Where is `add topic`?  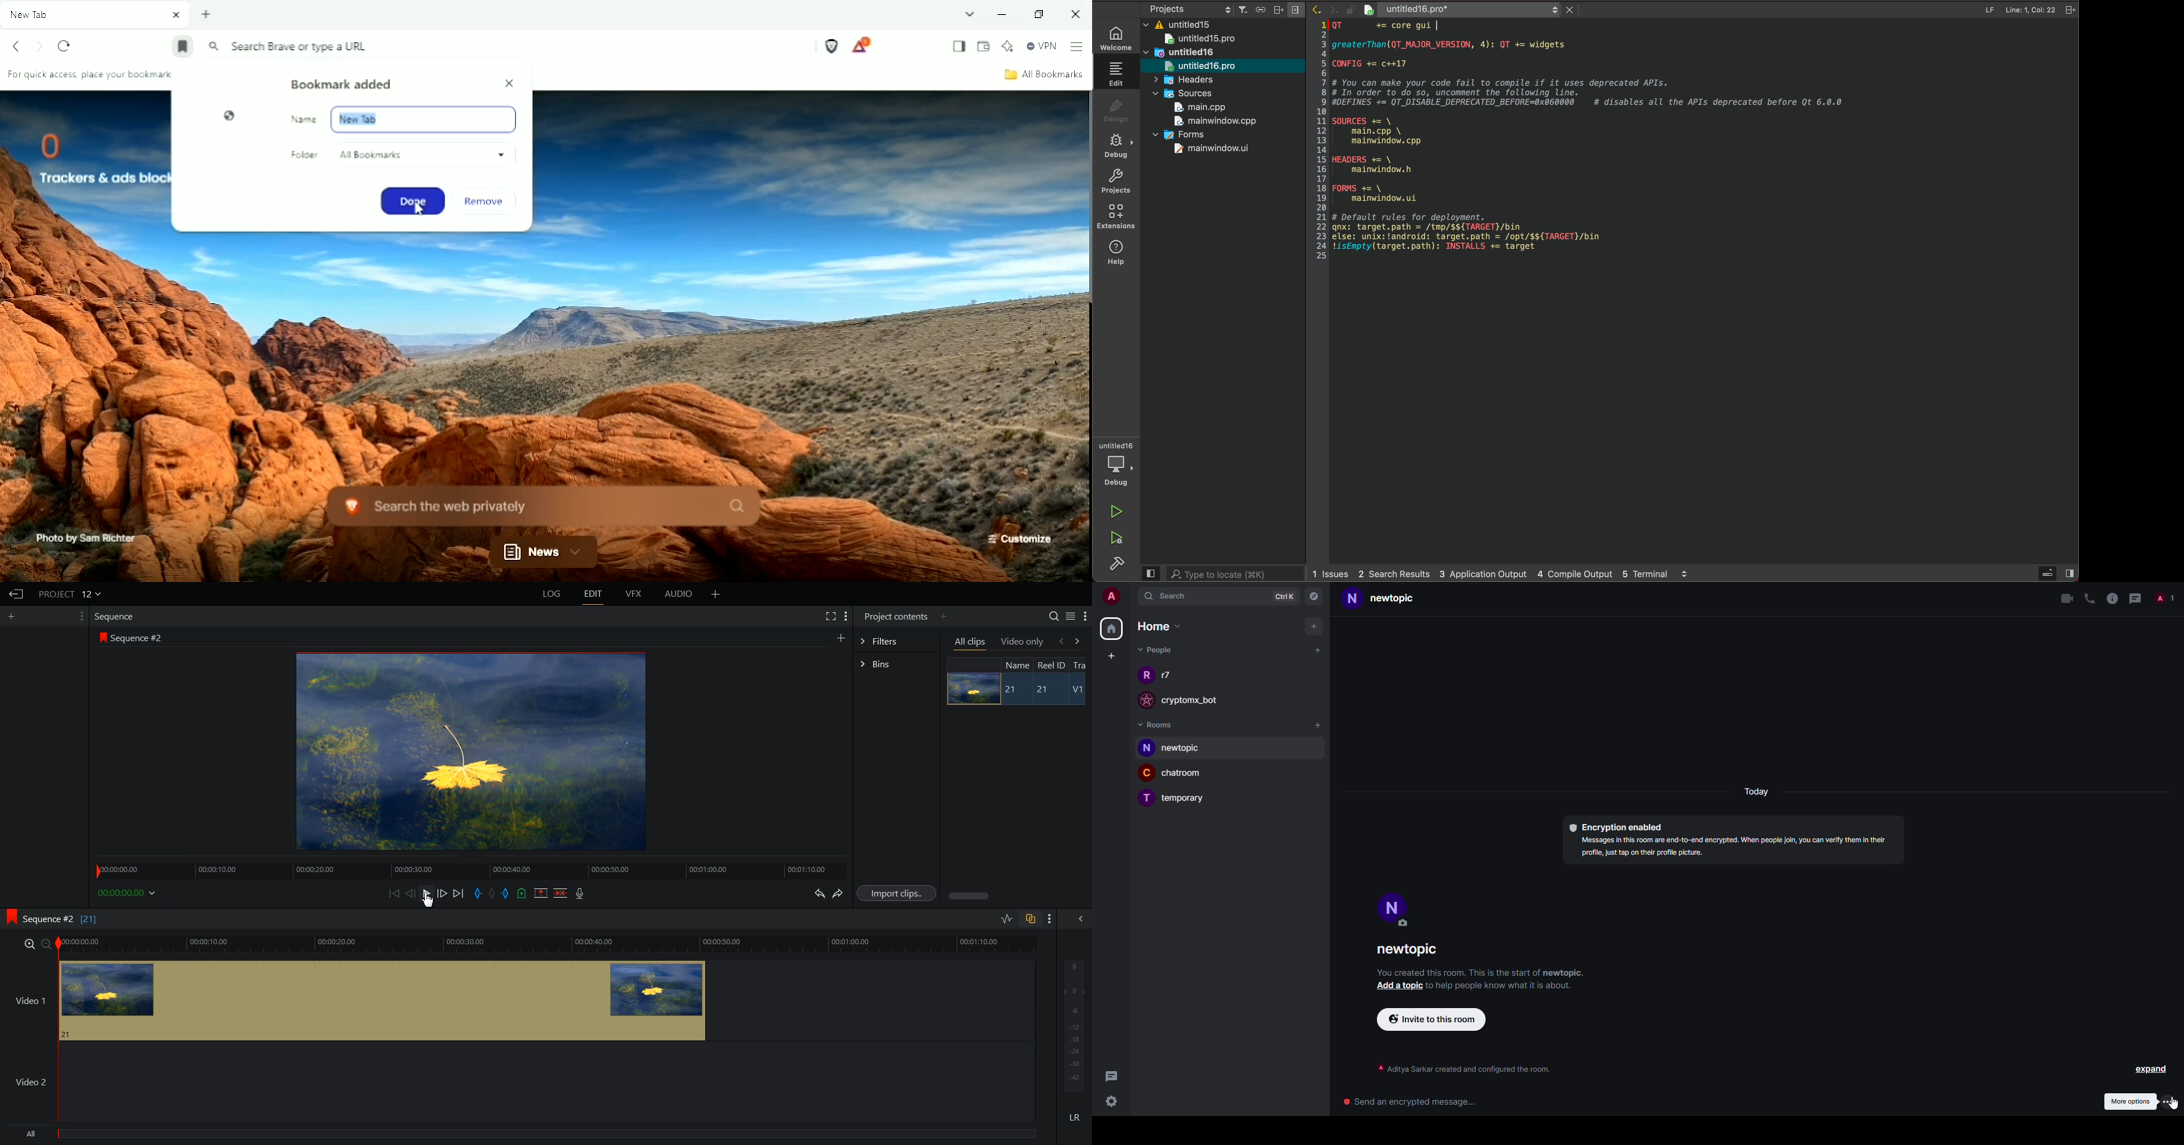
add topic is located at coordinates (1400, 986).